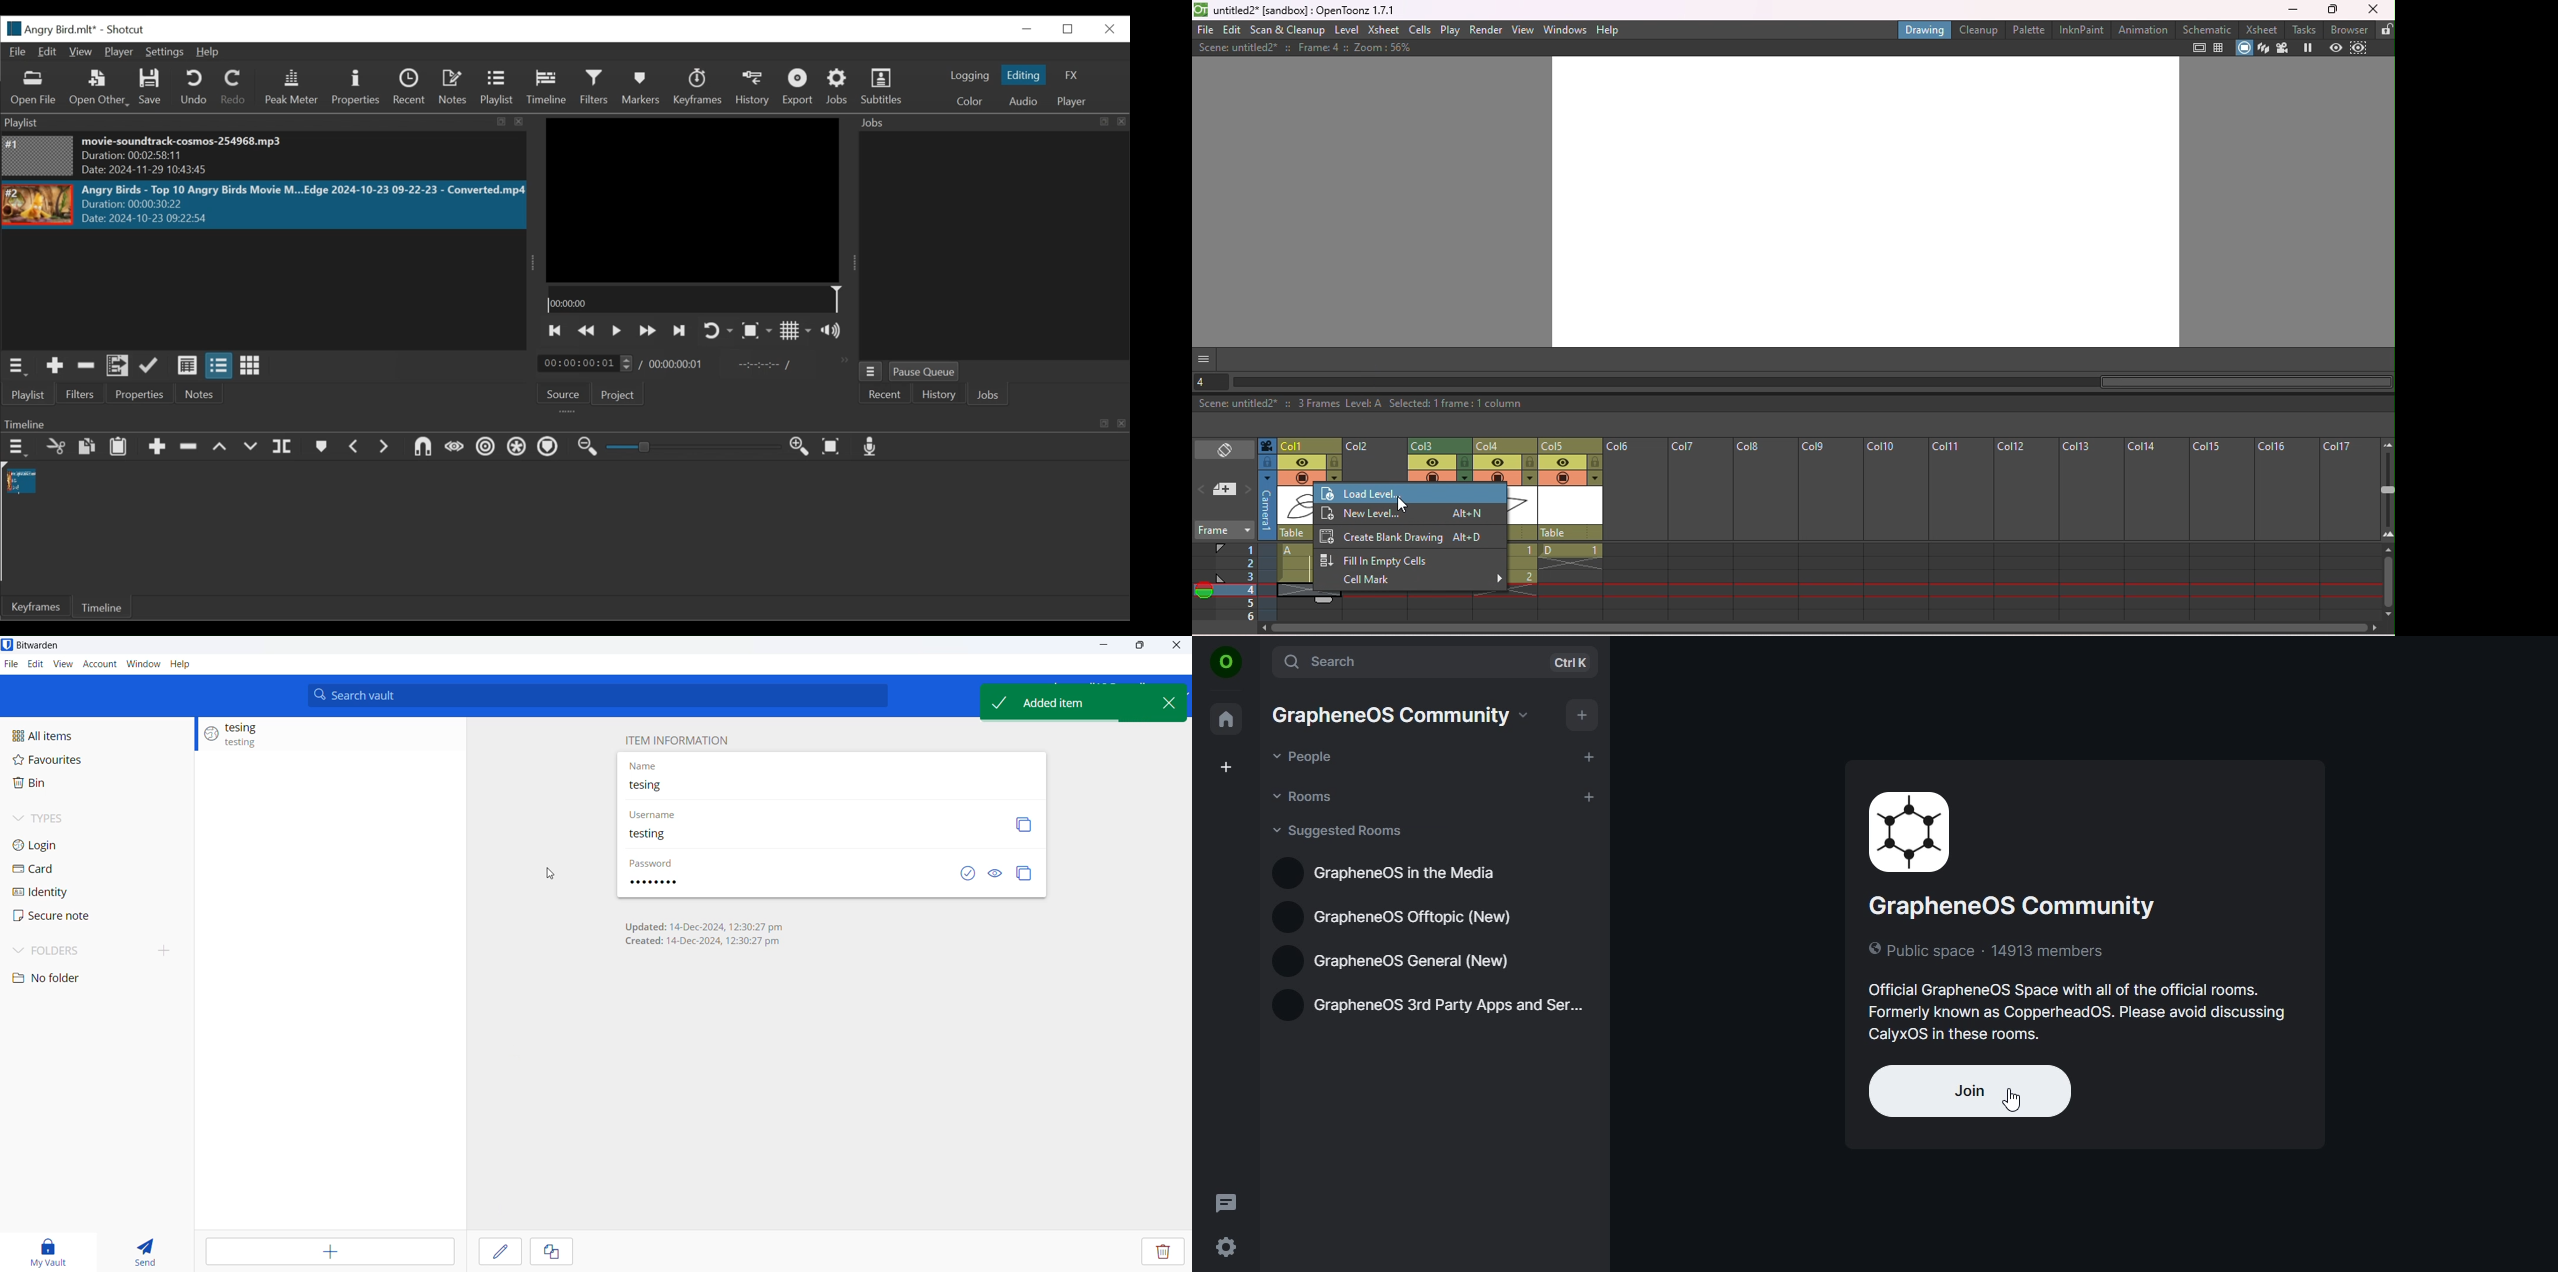  I want to click on text, so click(2090, 920).